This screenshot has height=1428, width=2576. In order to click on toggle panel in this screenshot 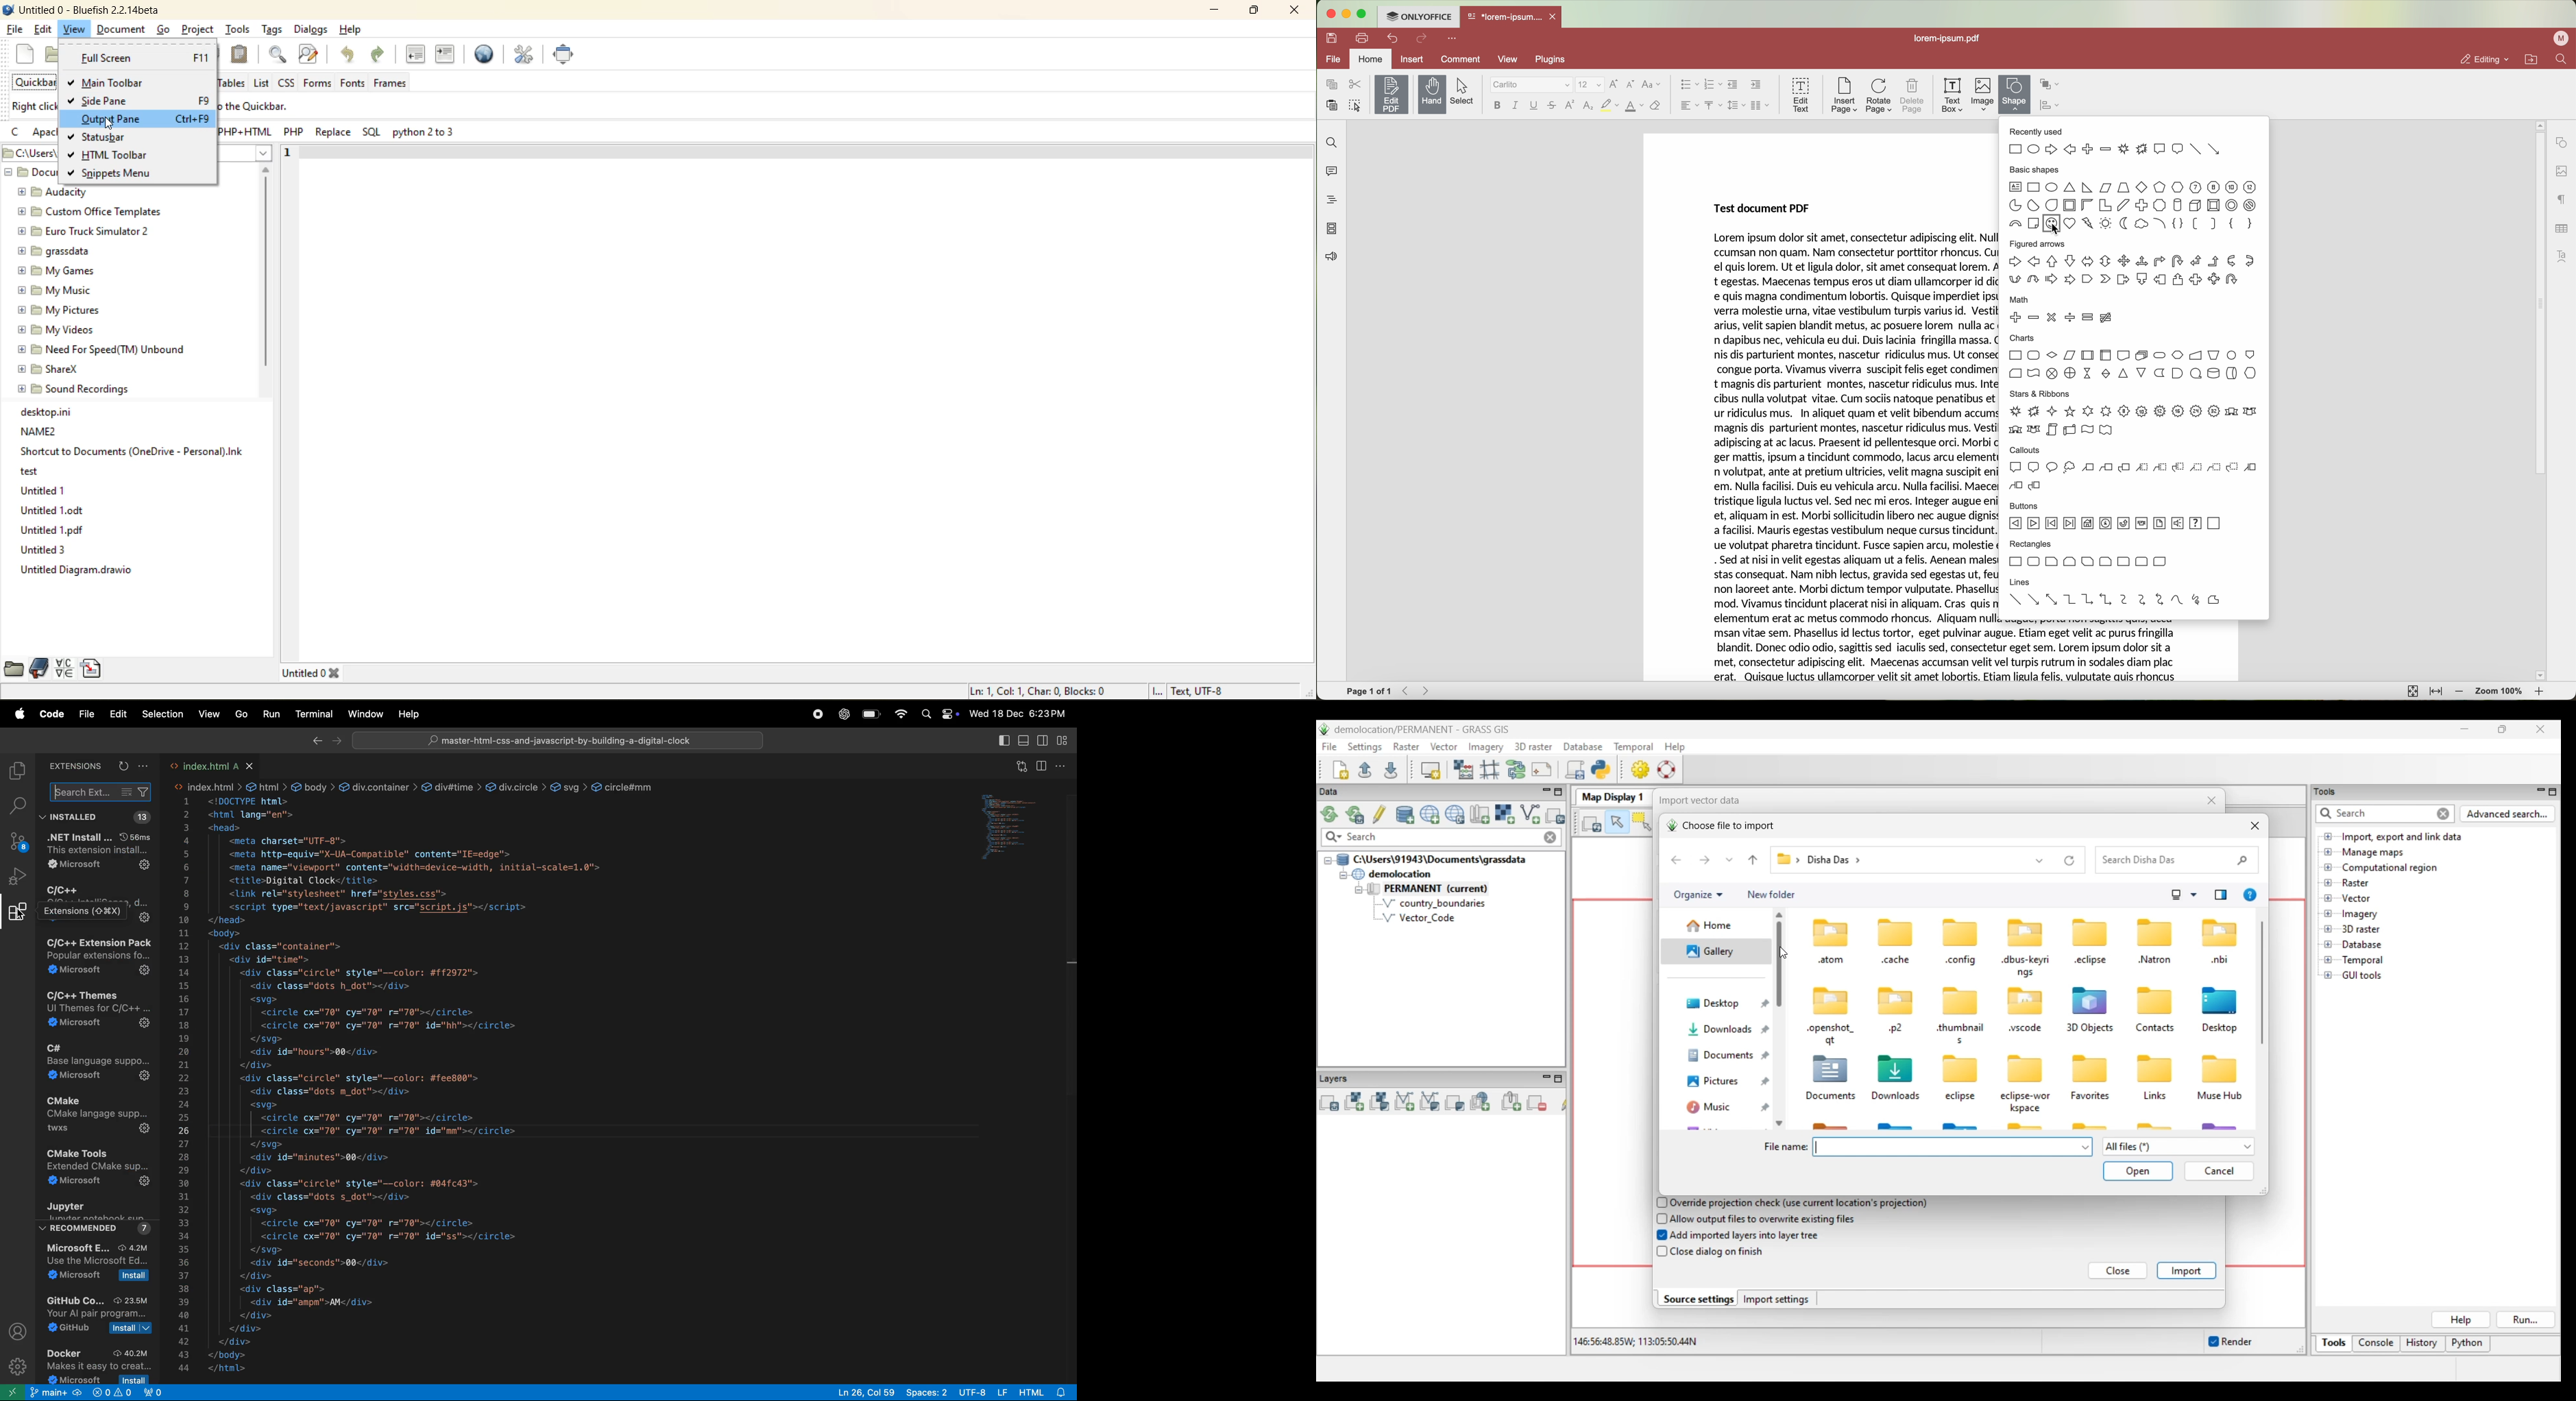, I will do `click(1025, 741)`.